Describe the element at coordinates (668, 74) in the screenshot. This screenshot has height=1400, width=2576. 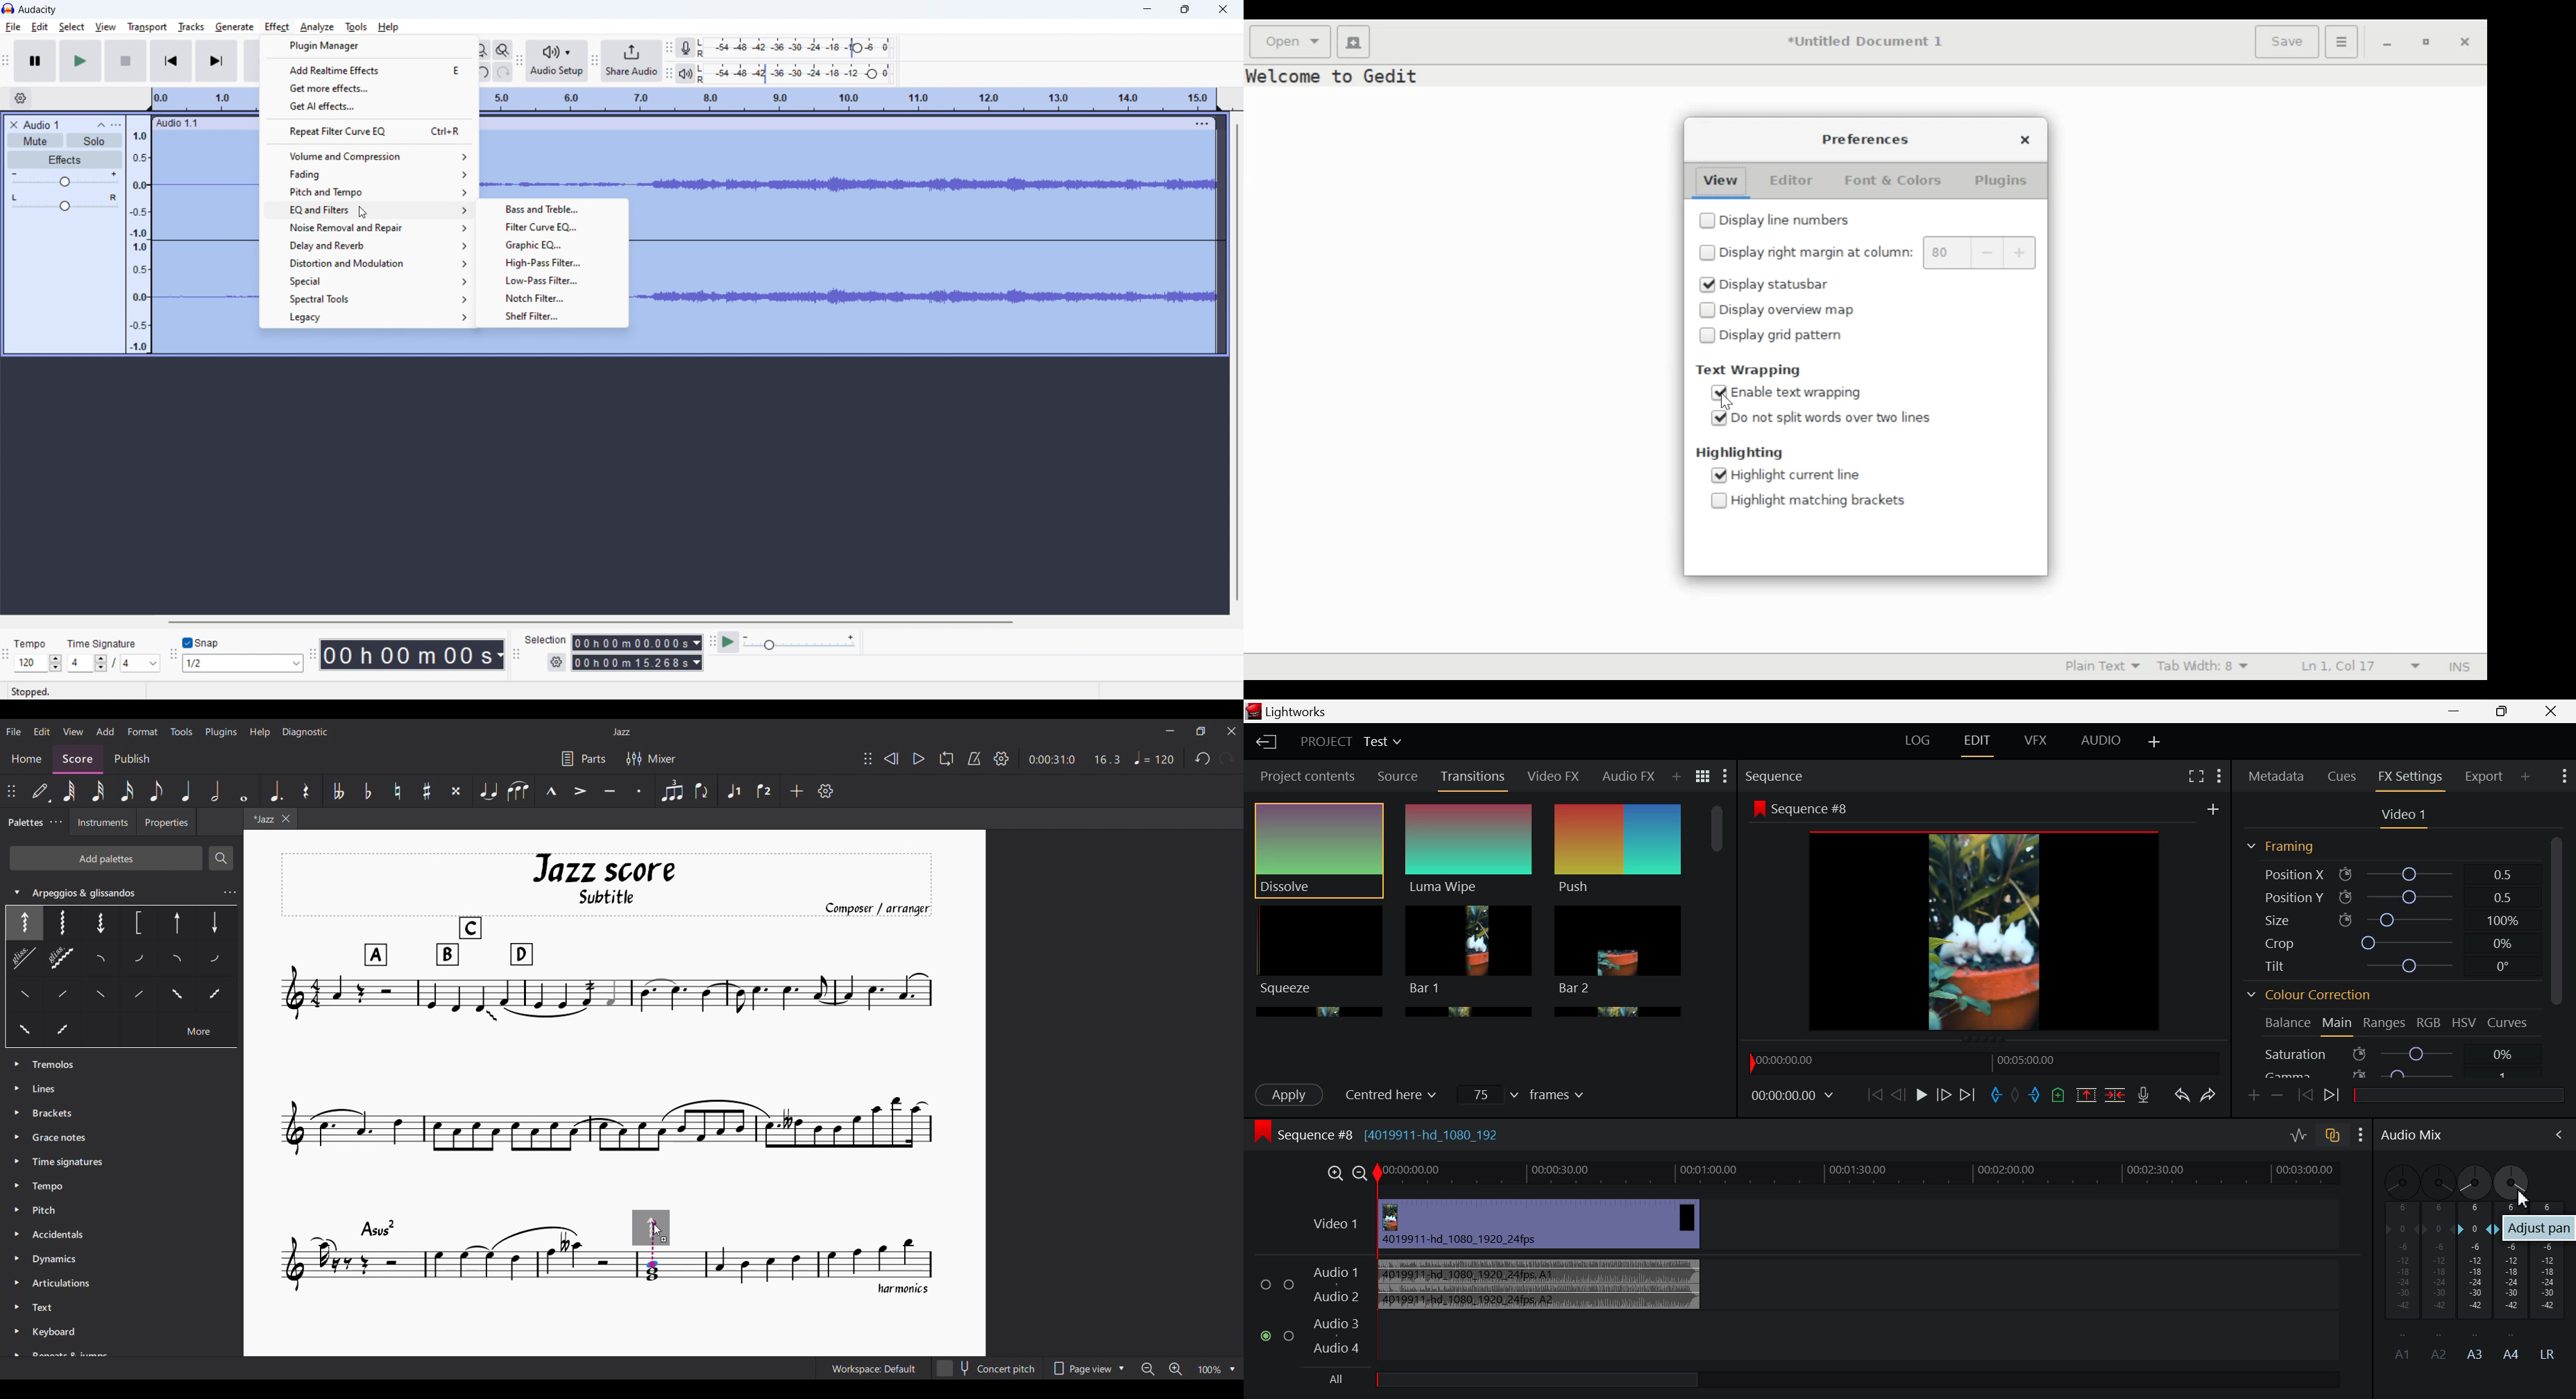
I see `playback meter toolbar` at that location.